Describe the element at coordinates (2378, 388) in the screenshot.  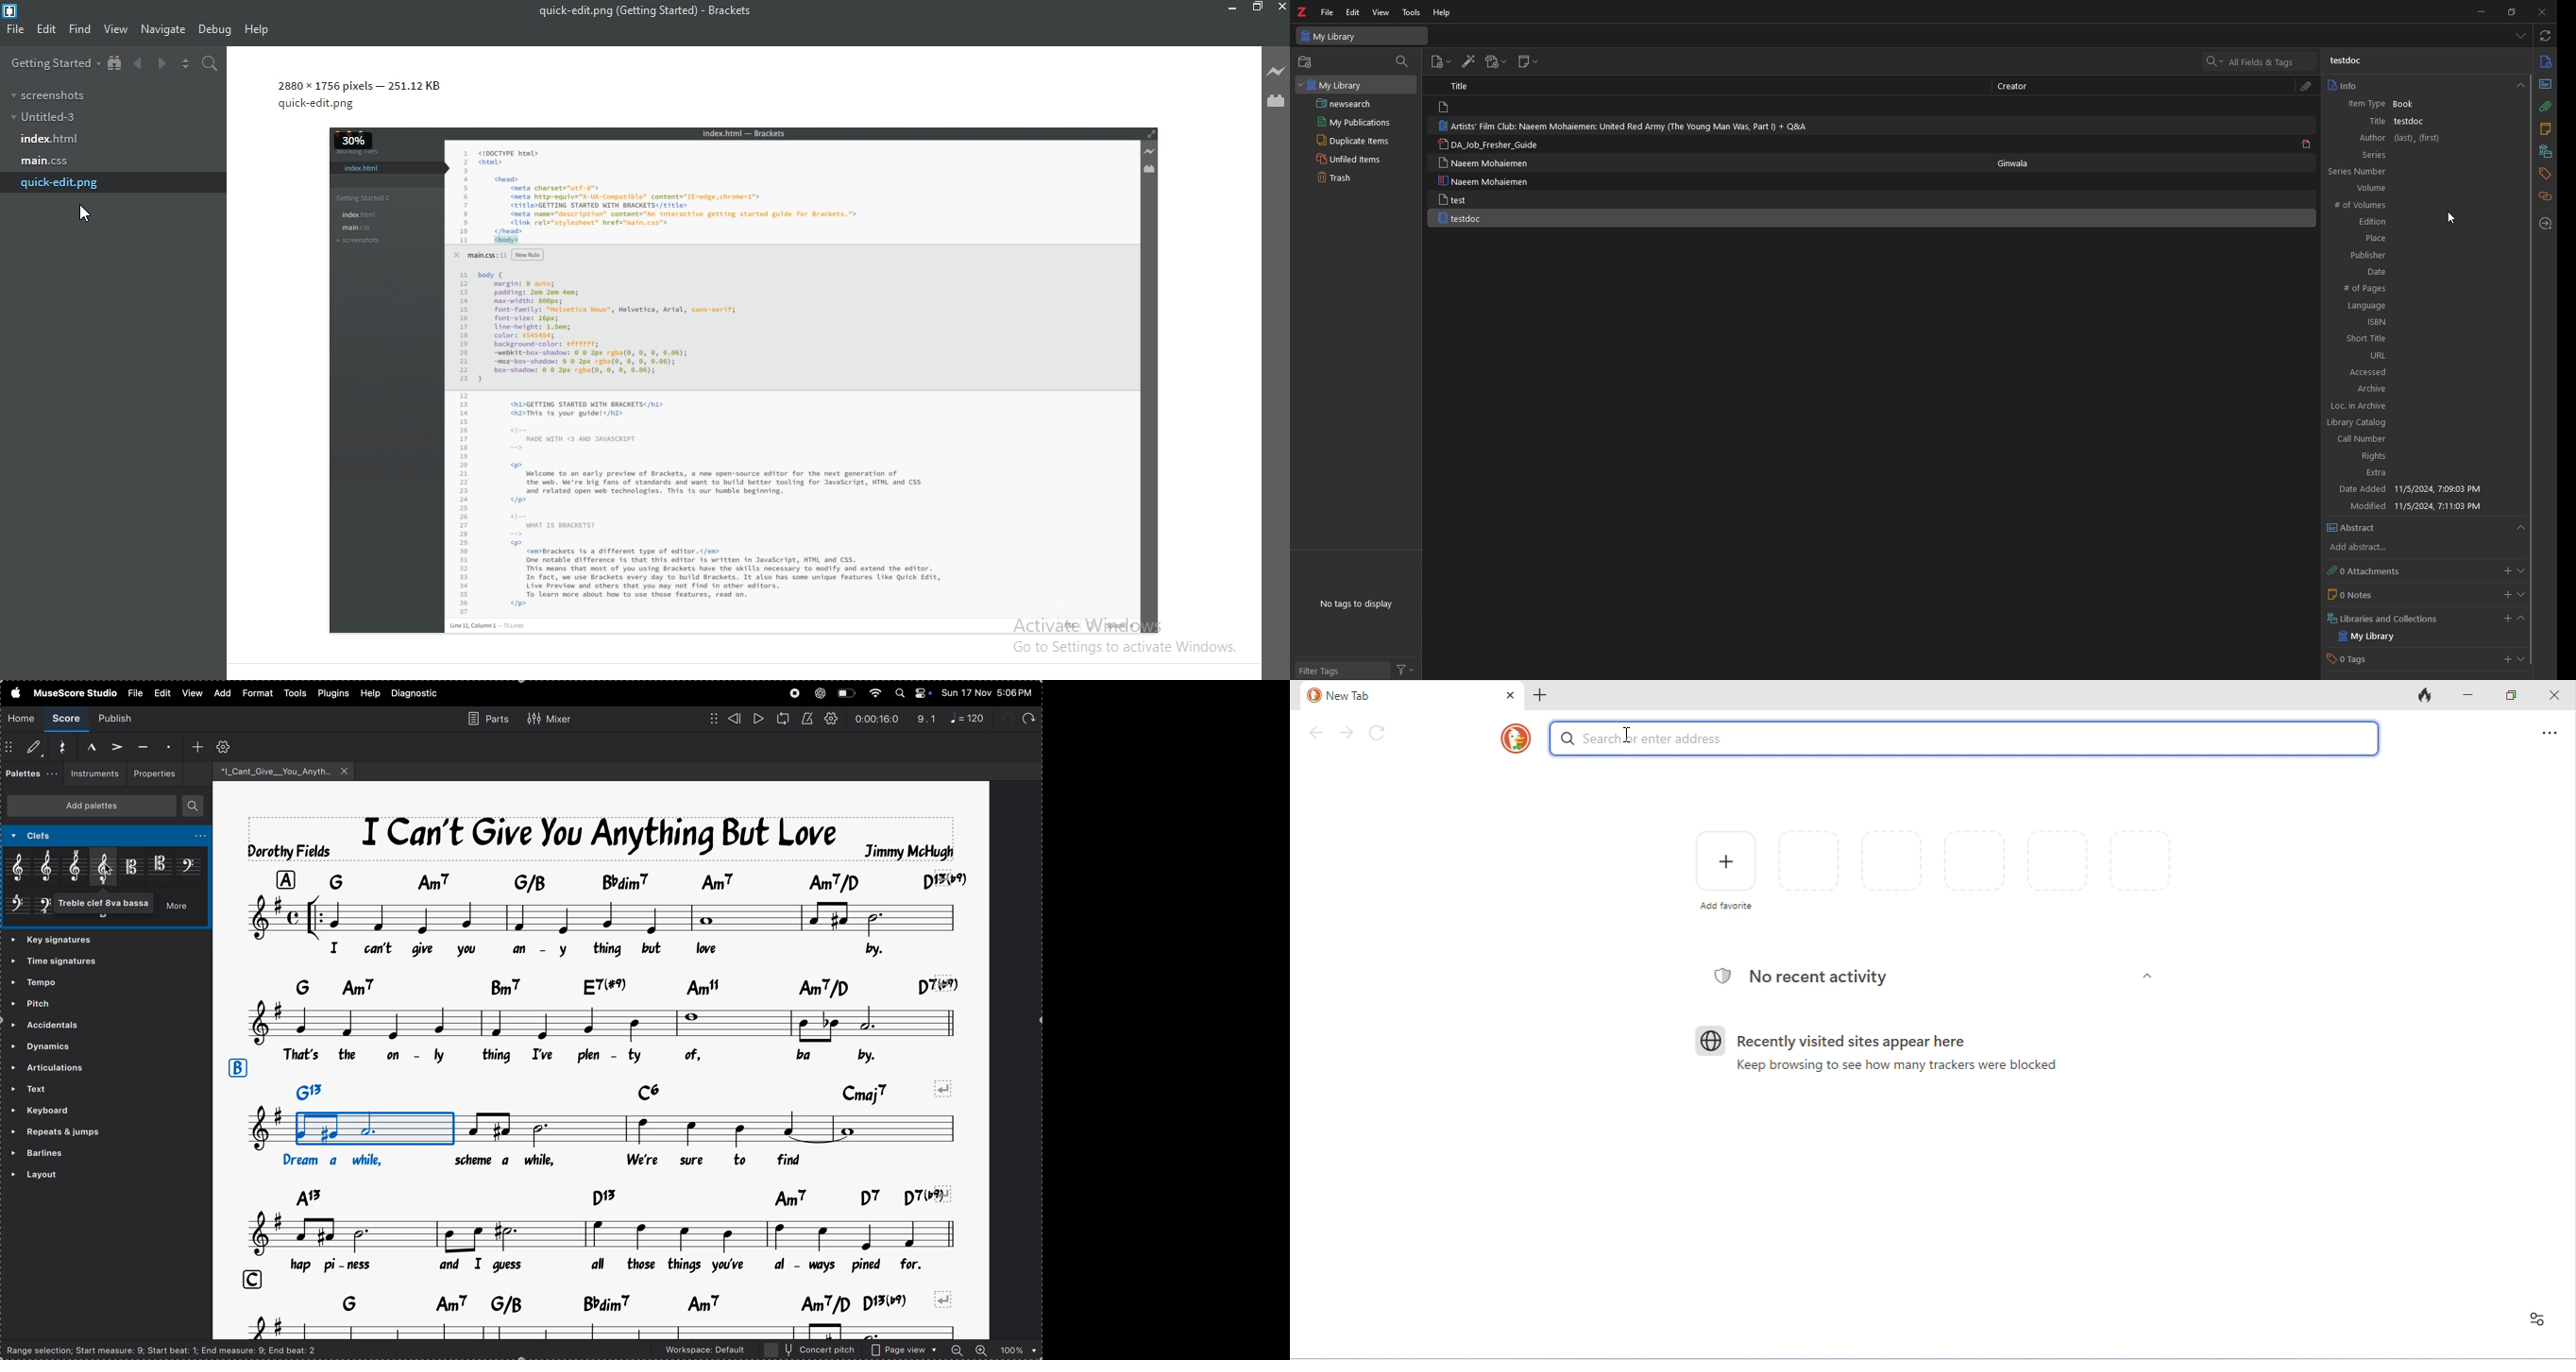
I see `Archive` at that location.